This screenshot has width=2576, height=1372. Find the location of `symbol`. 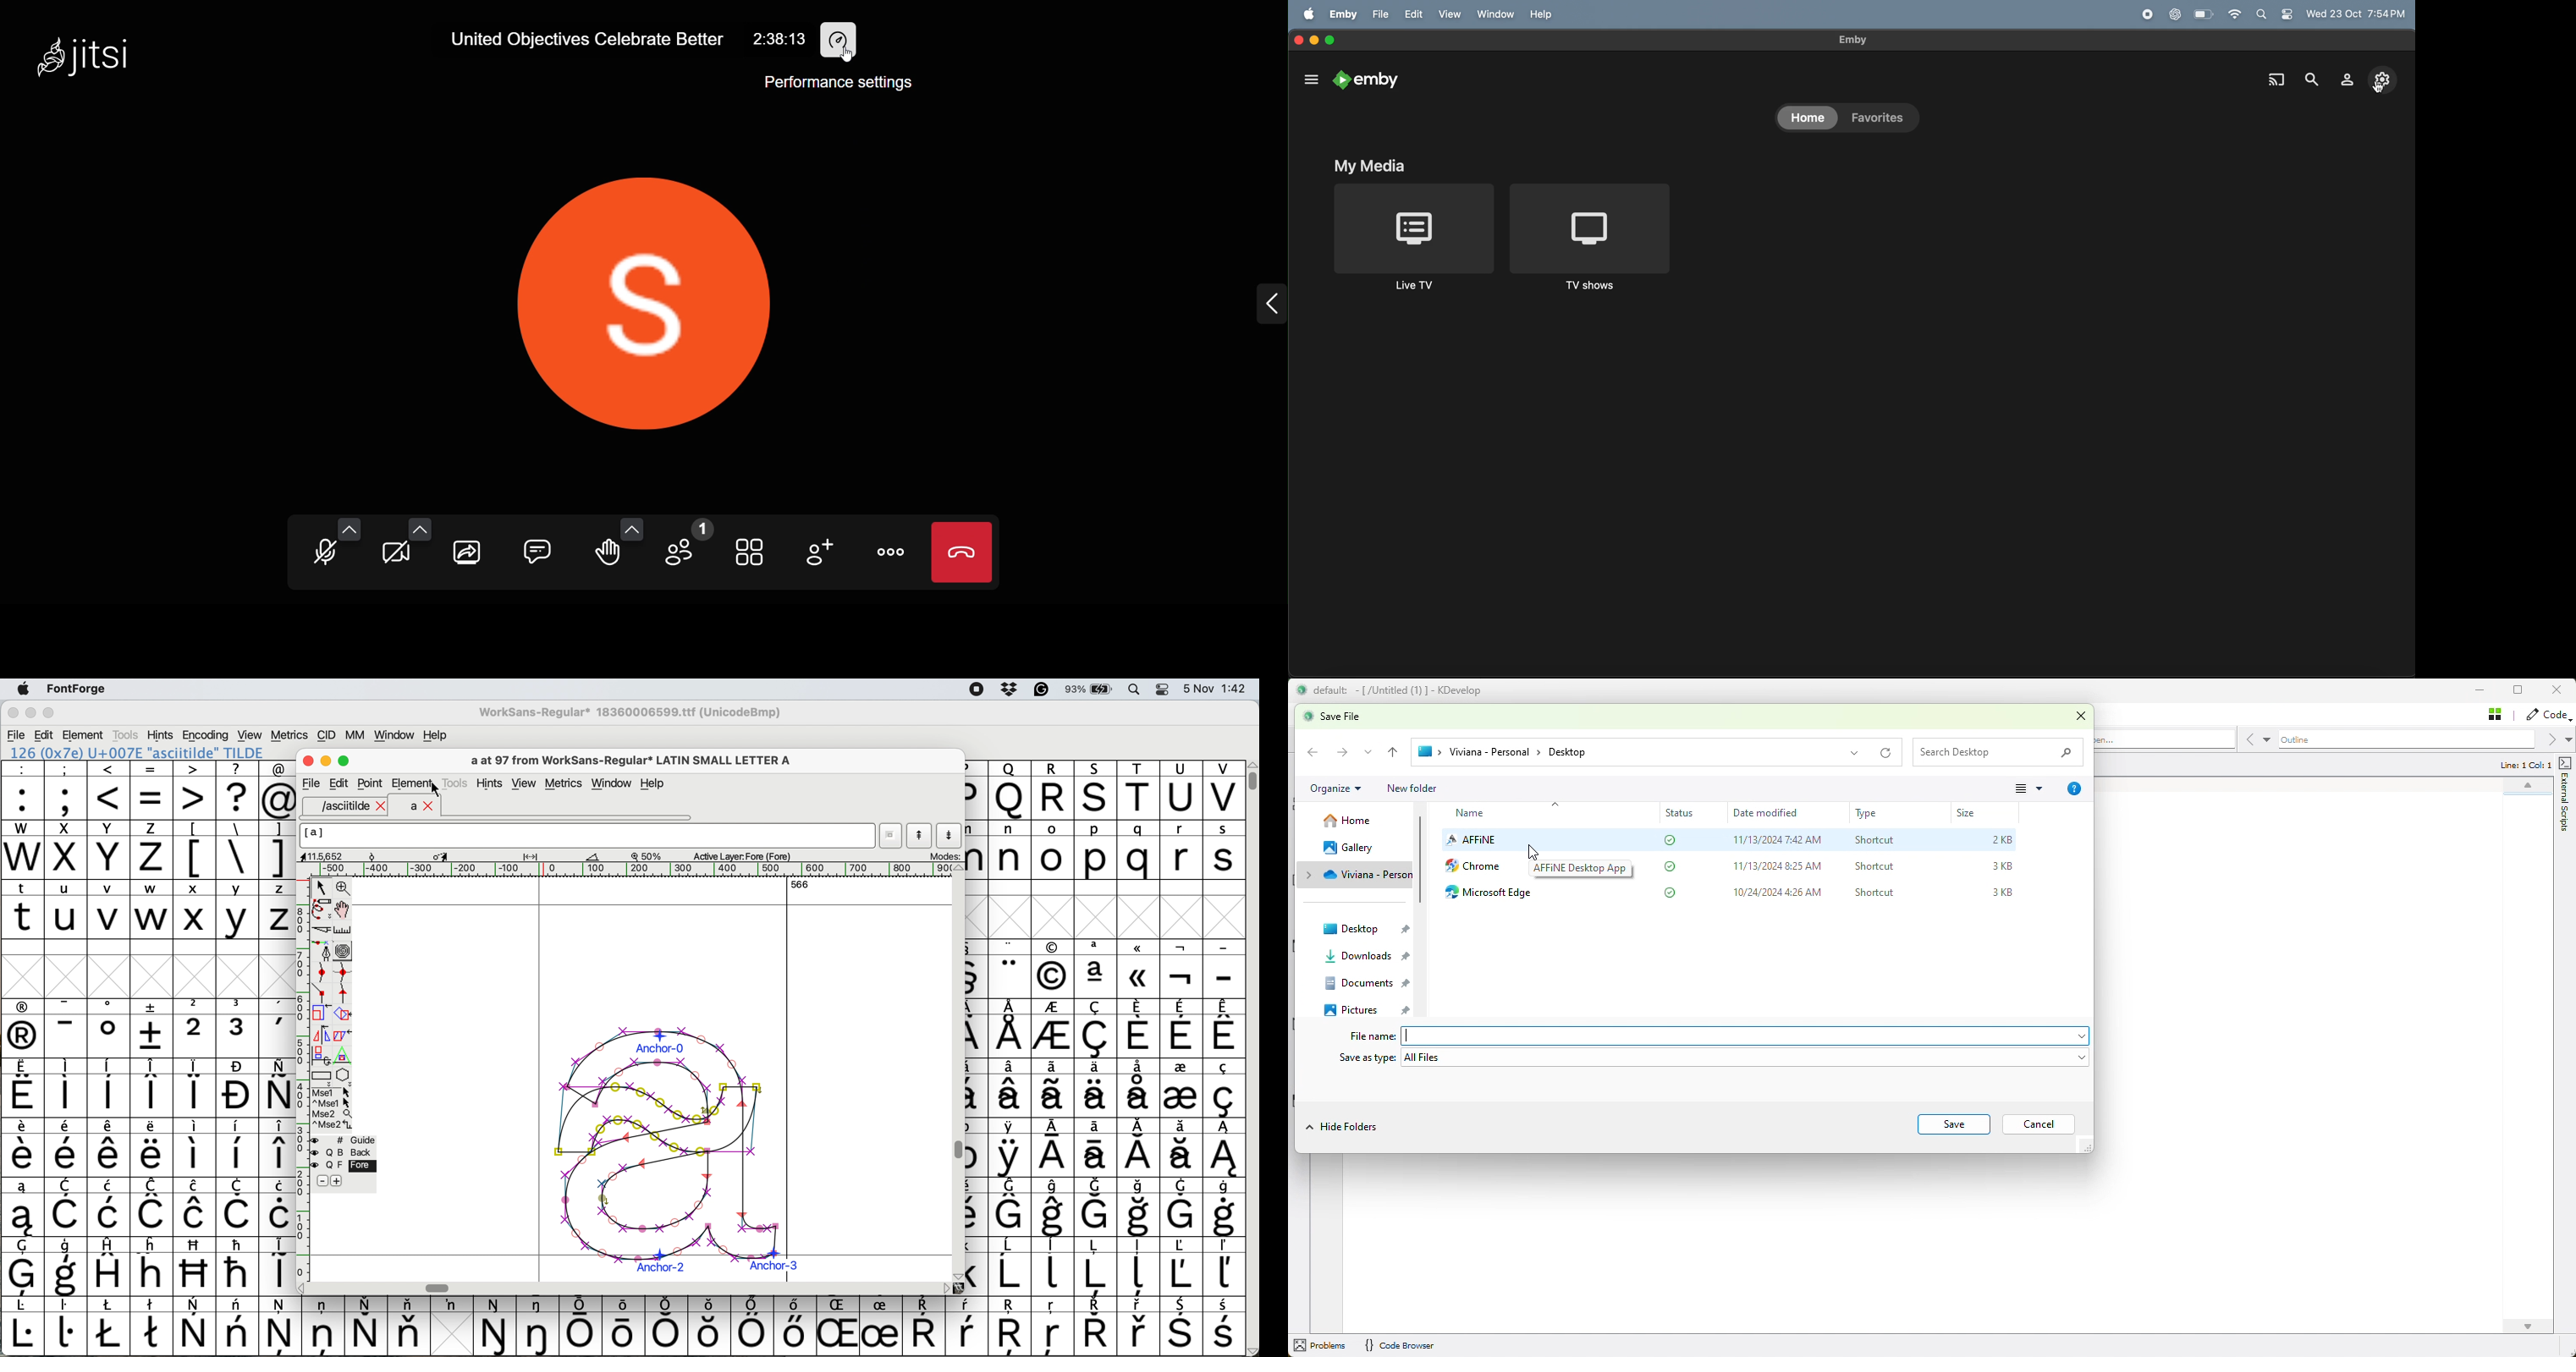

symbol is located at coordinates (152, 1147).